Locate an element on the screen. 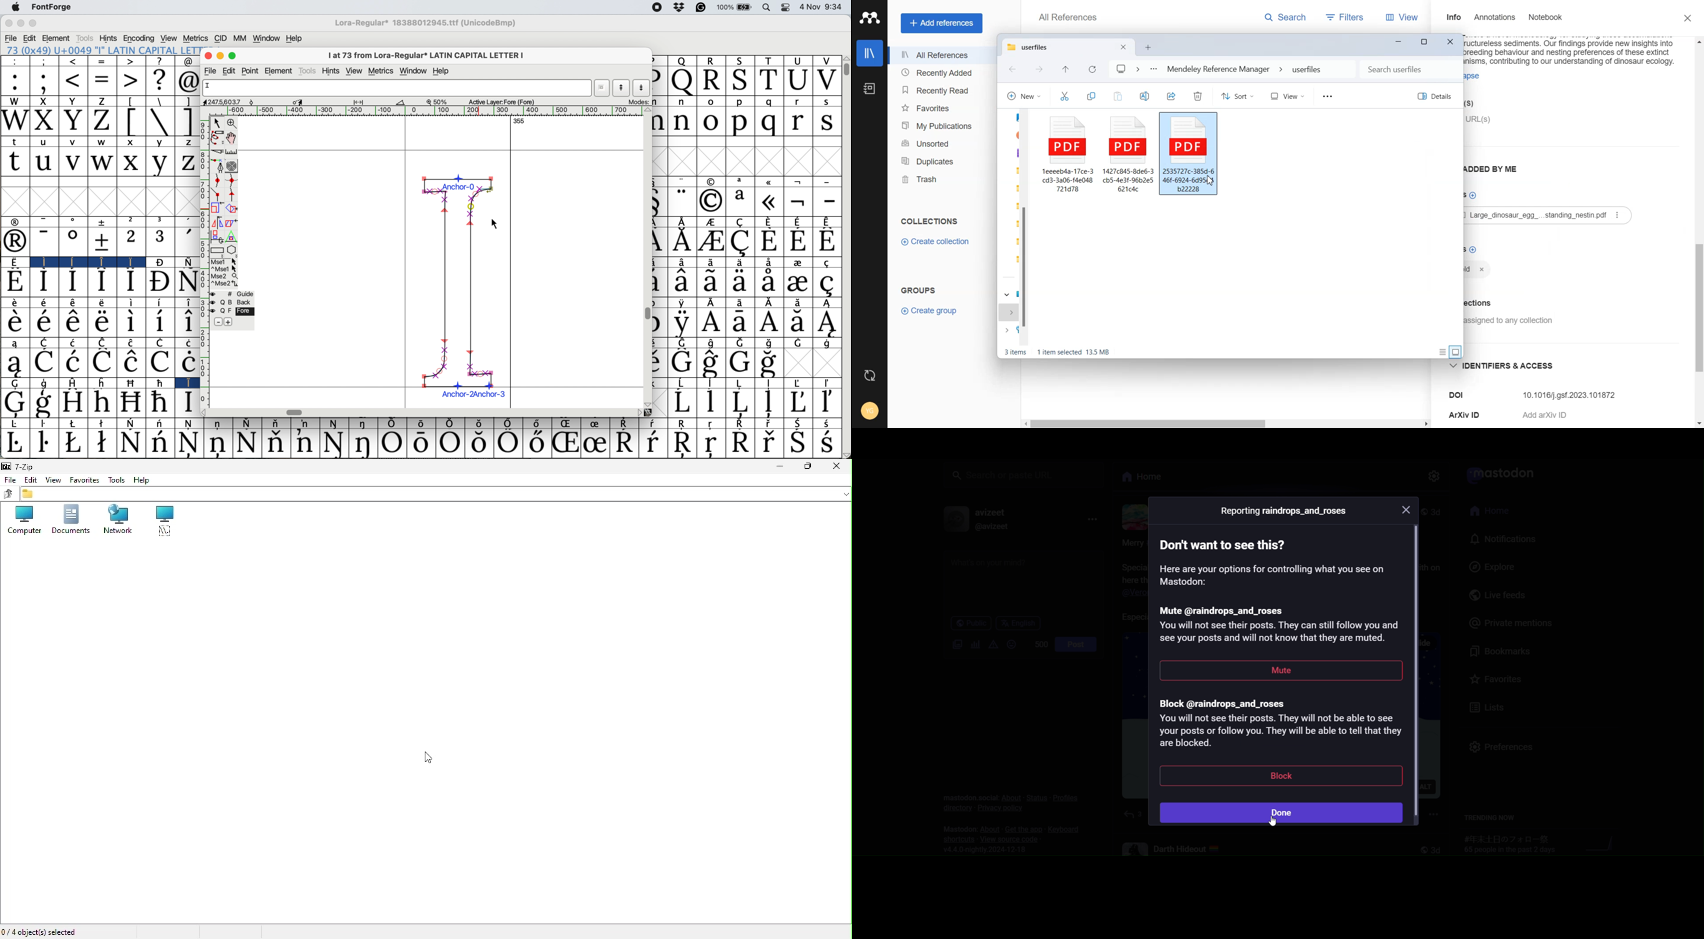 This screenshot has height=952, width=1708. system logo is located at coordinates (15, 7).